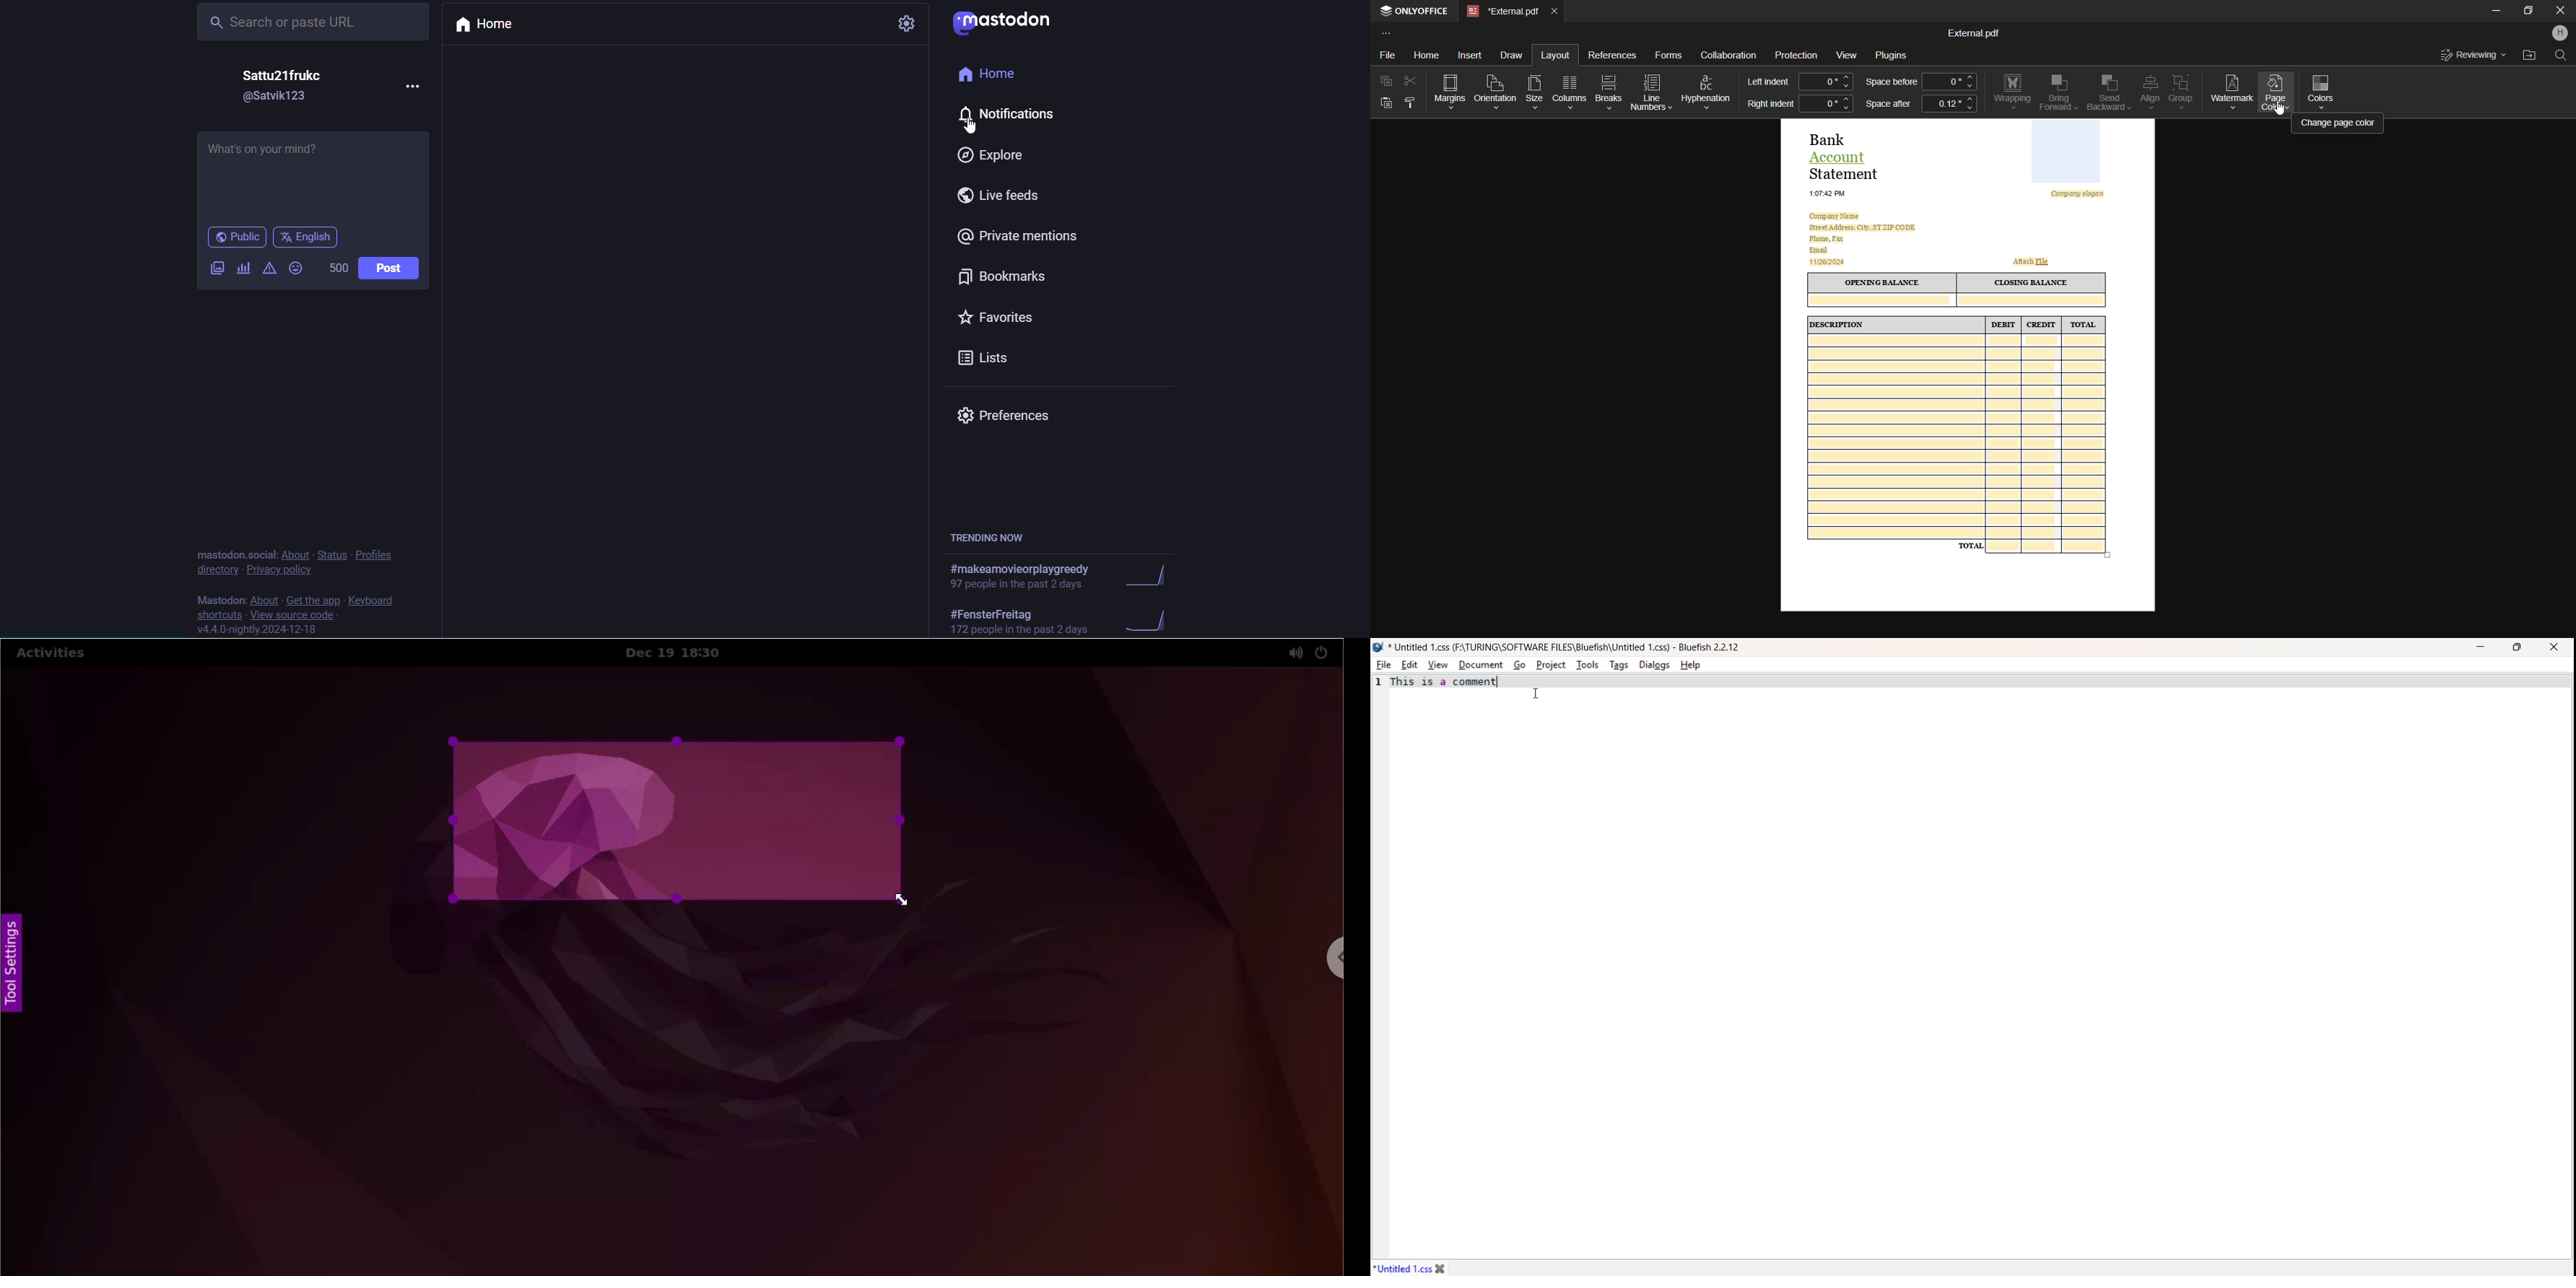 The width and height of the screenshot is (2576, 1288). Describe the element at coordinates (2182, 92) in the screenshot. I see `Groups` at that location.